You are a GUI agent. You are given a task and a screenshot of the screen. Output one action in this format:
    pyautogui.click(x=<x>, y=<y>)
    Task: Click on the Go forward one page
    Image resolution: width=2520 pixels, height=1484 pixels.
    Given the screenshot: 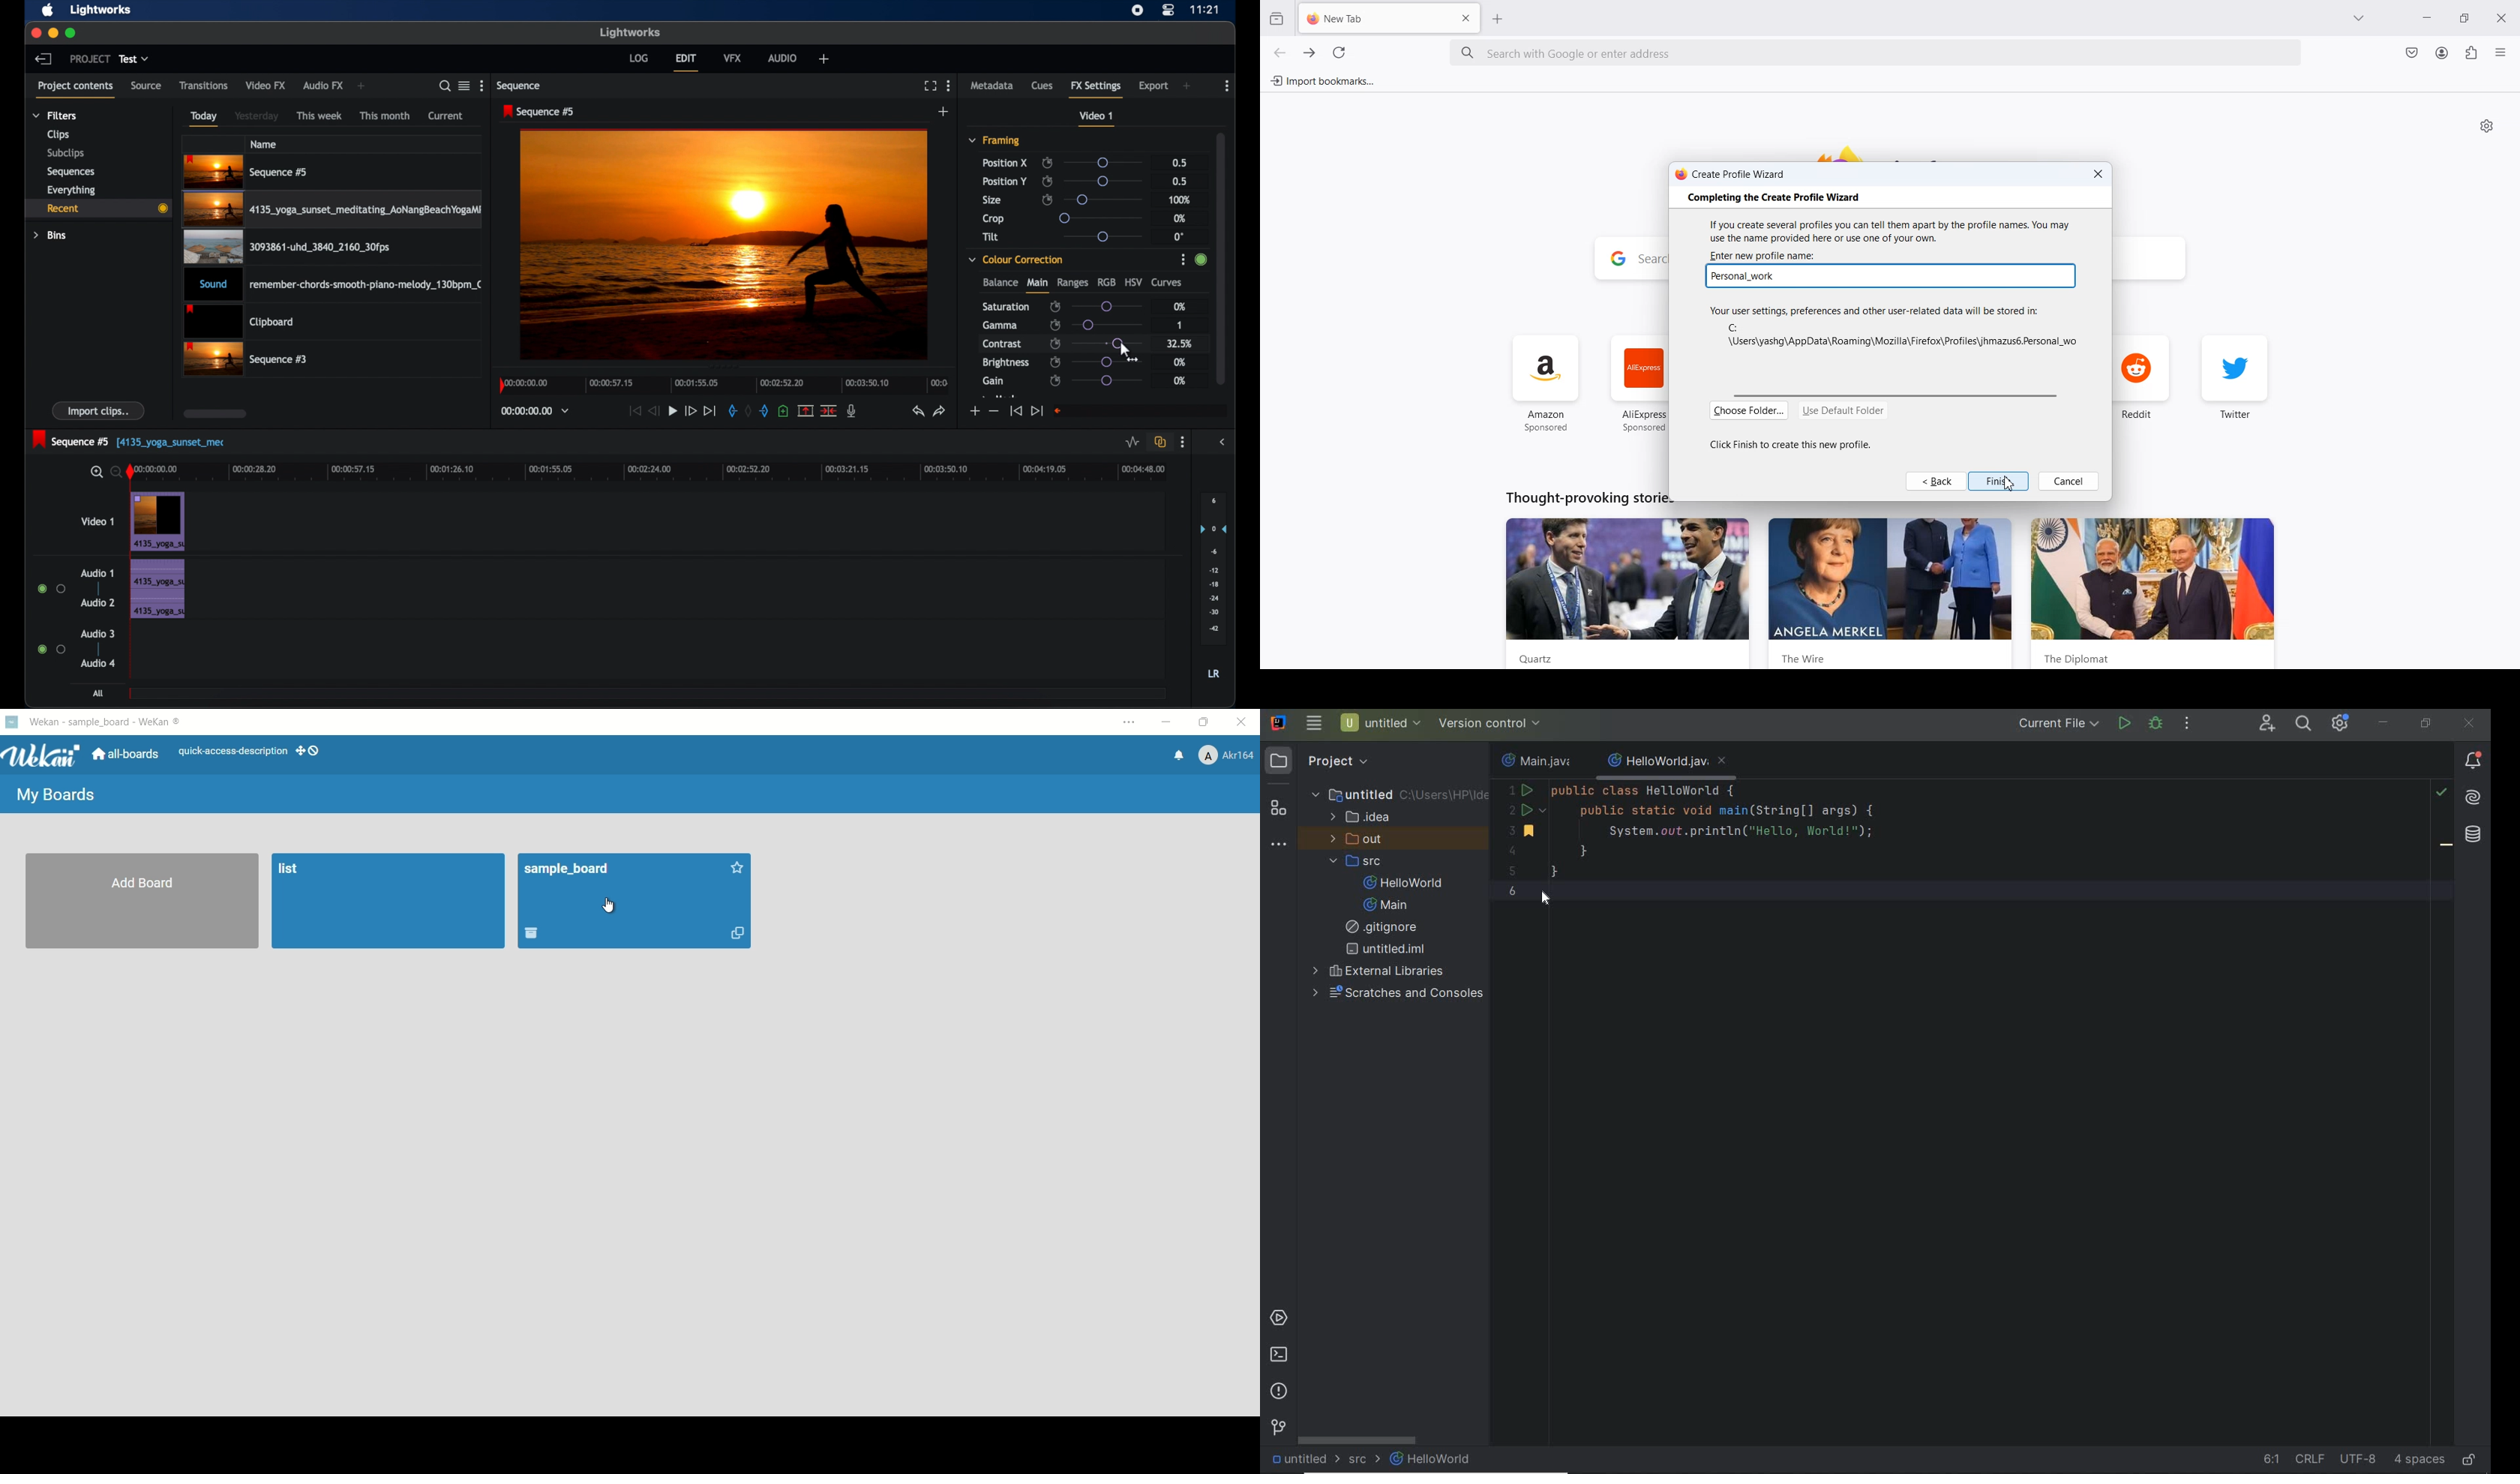 What is the action you would take?
    pyautogui.click(x=1308, y=53)
    